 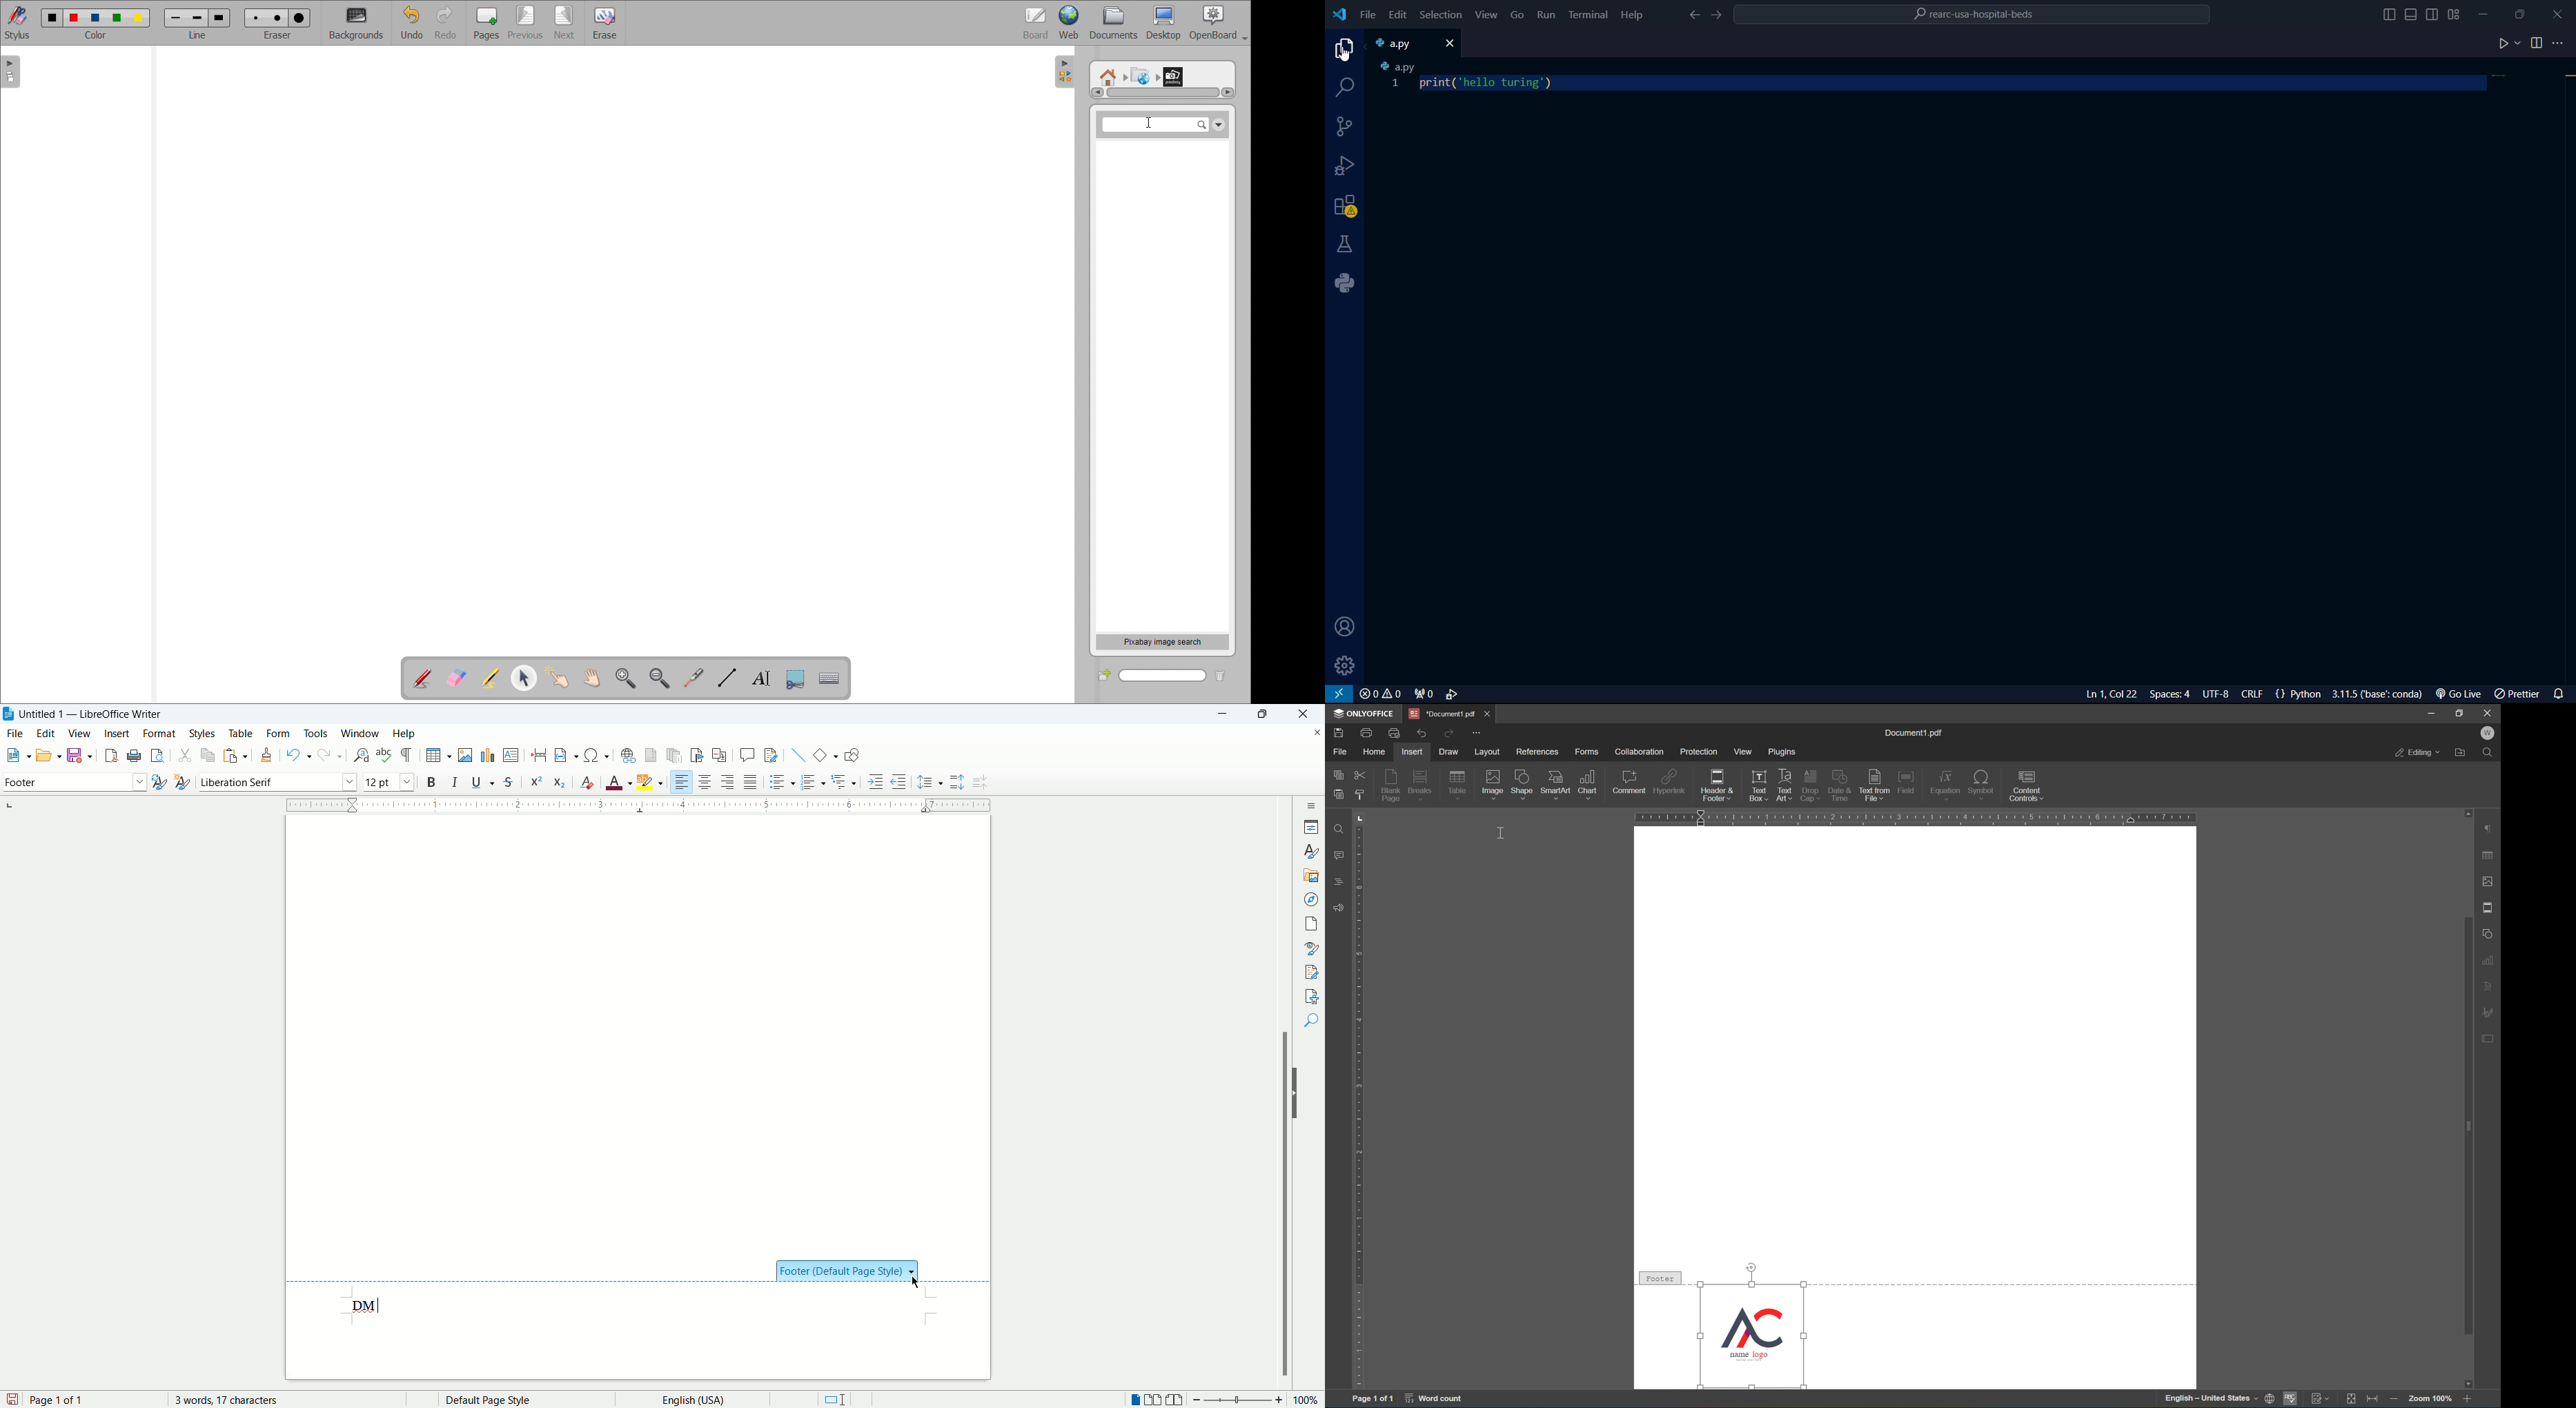 I want to click on outline, so click(x=845, y=781).